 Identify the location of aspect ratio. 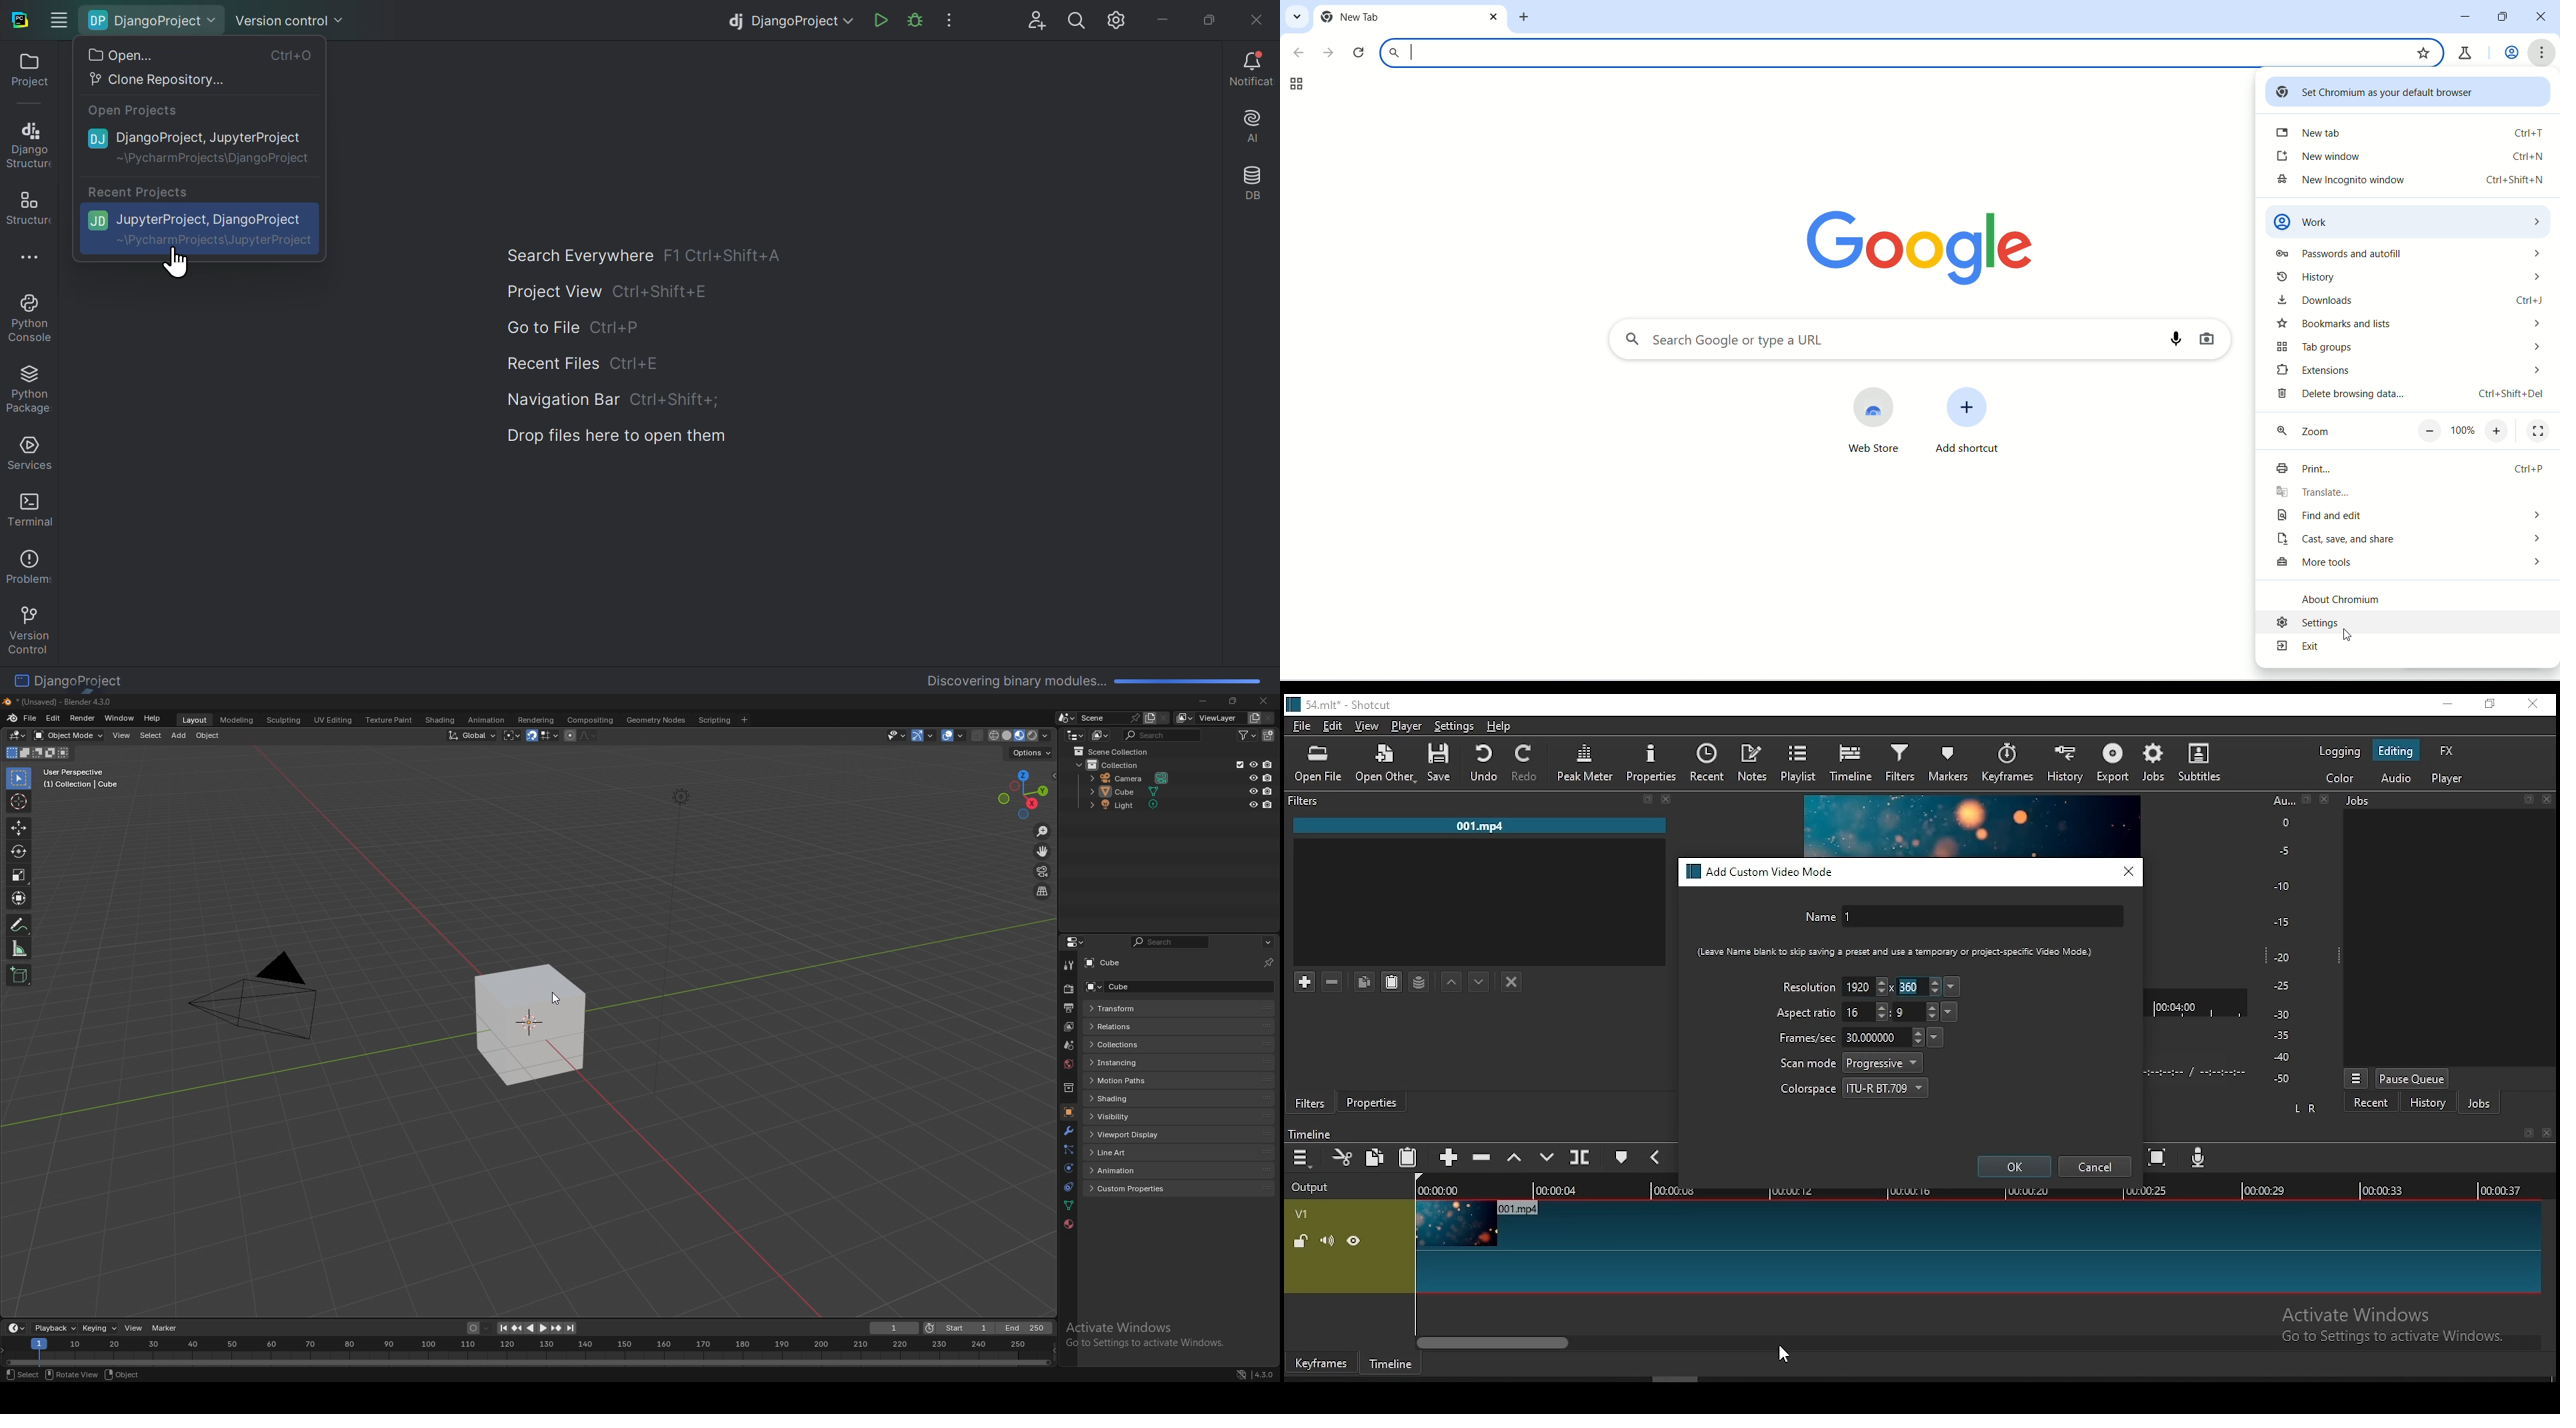
(1807, 1013).